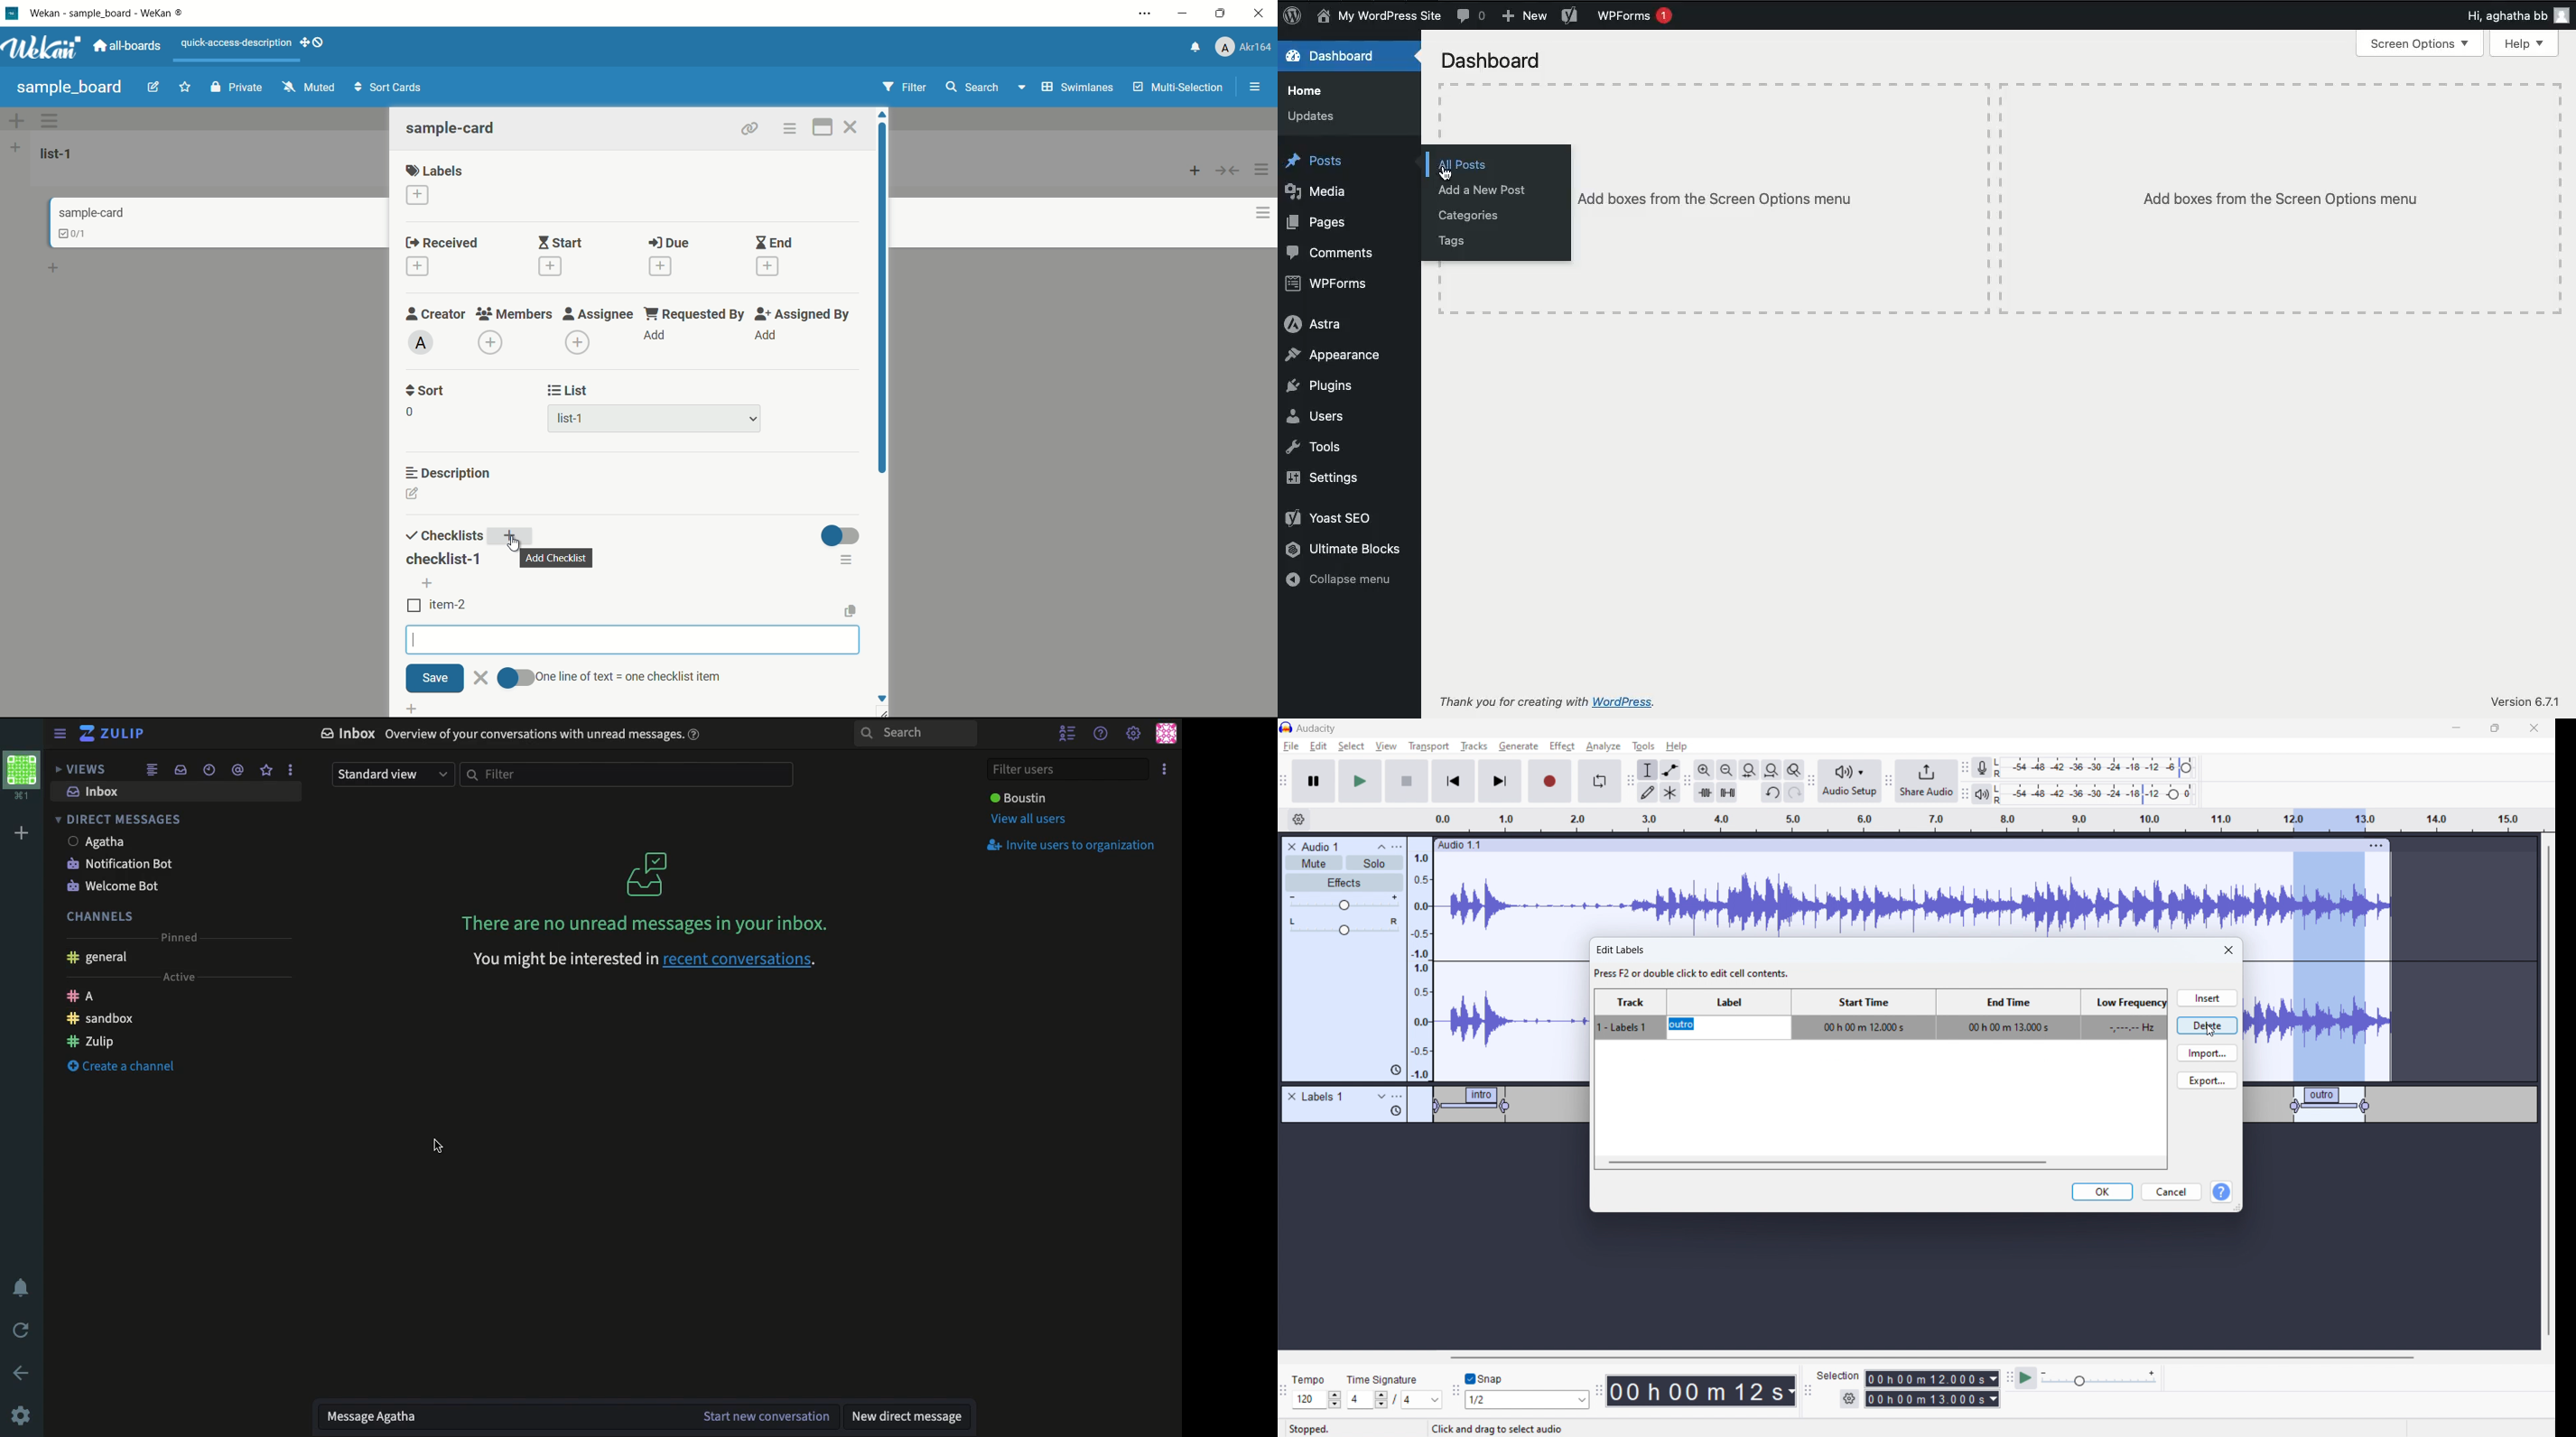 The image size is (2576, 1456). What do you see at coordinates (1513, 1010) in the screenshot?
I see `audio wave` at bounding box center [1513, 1010].